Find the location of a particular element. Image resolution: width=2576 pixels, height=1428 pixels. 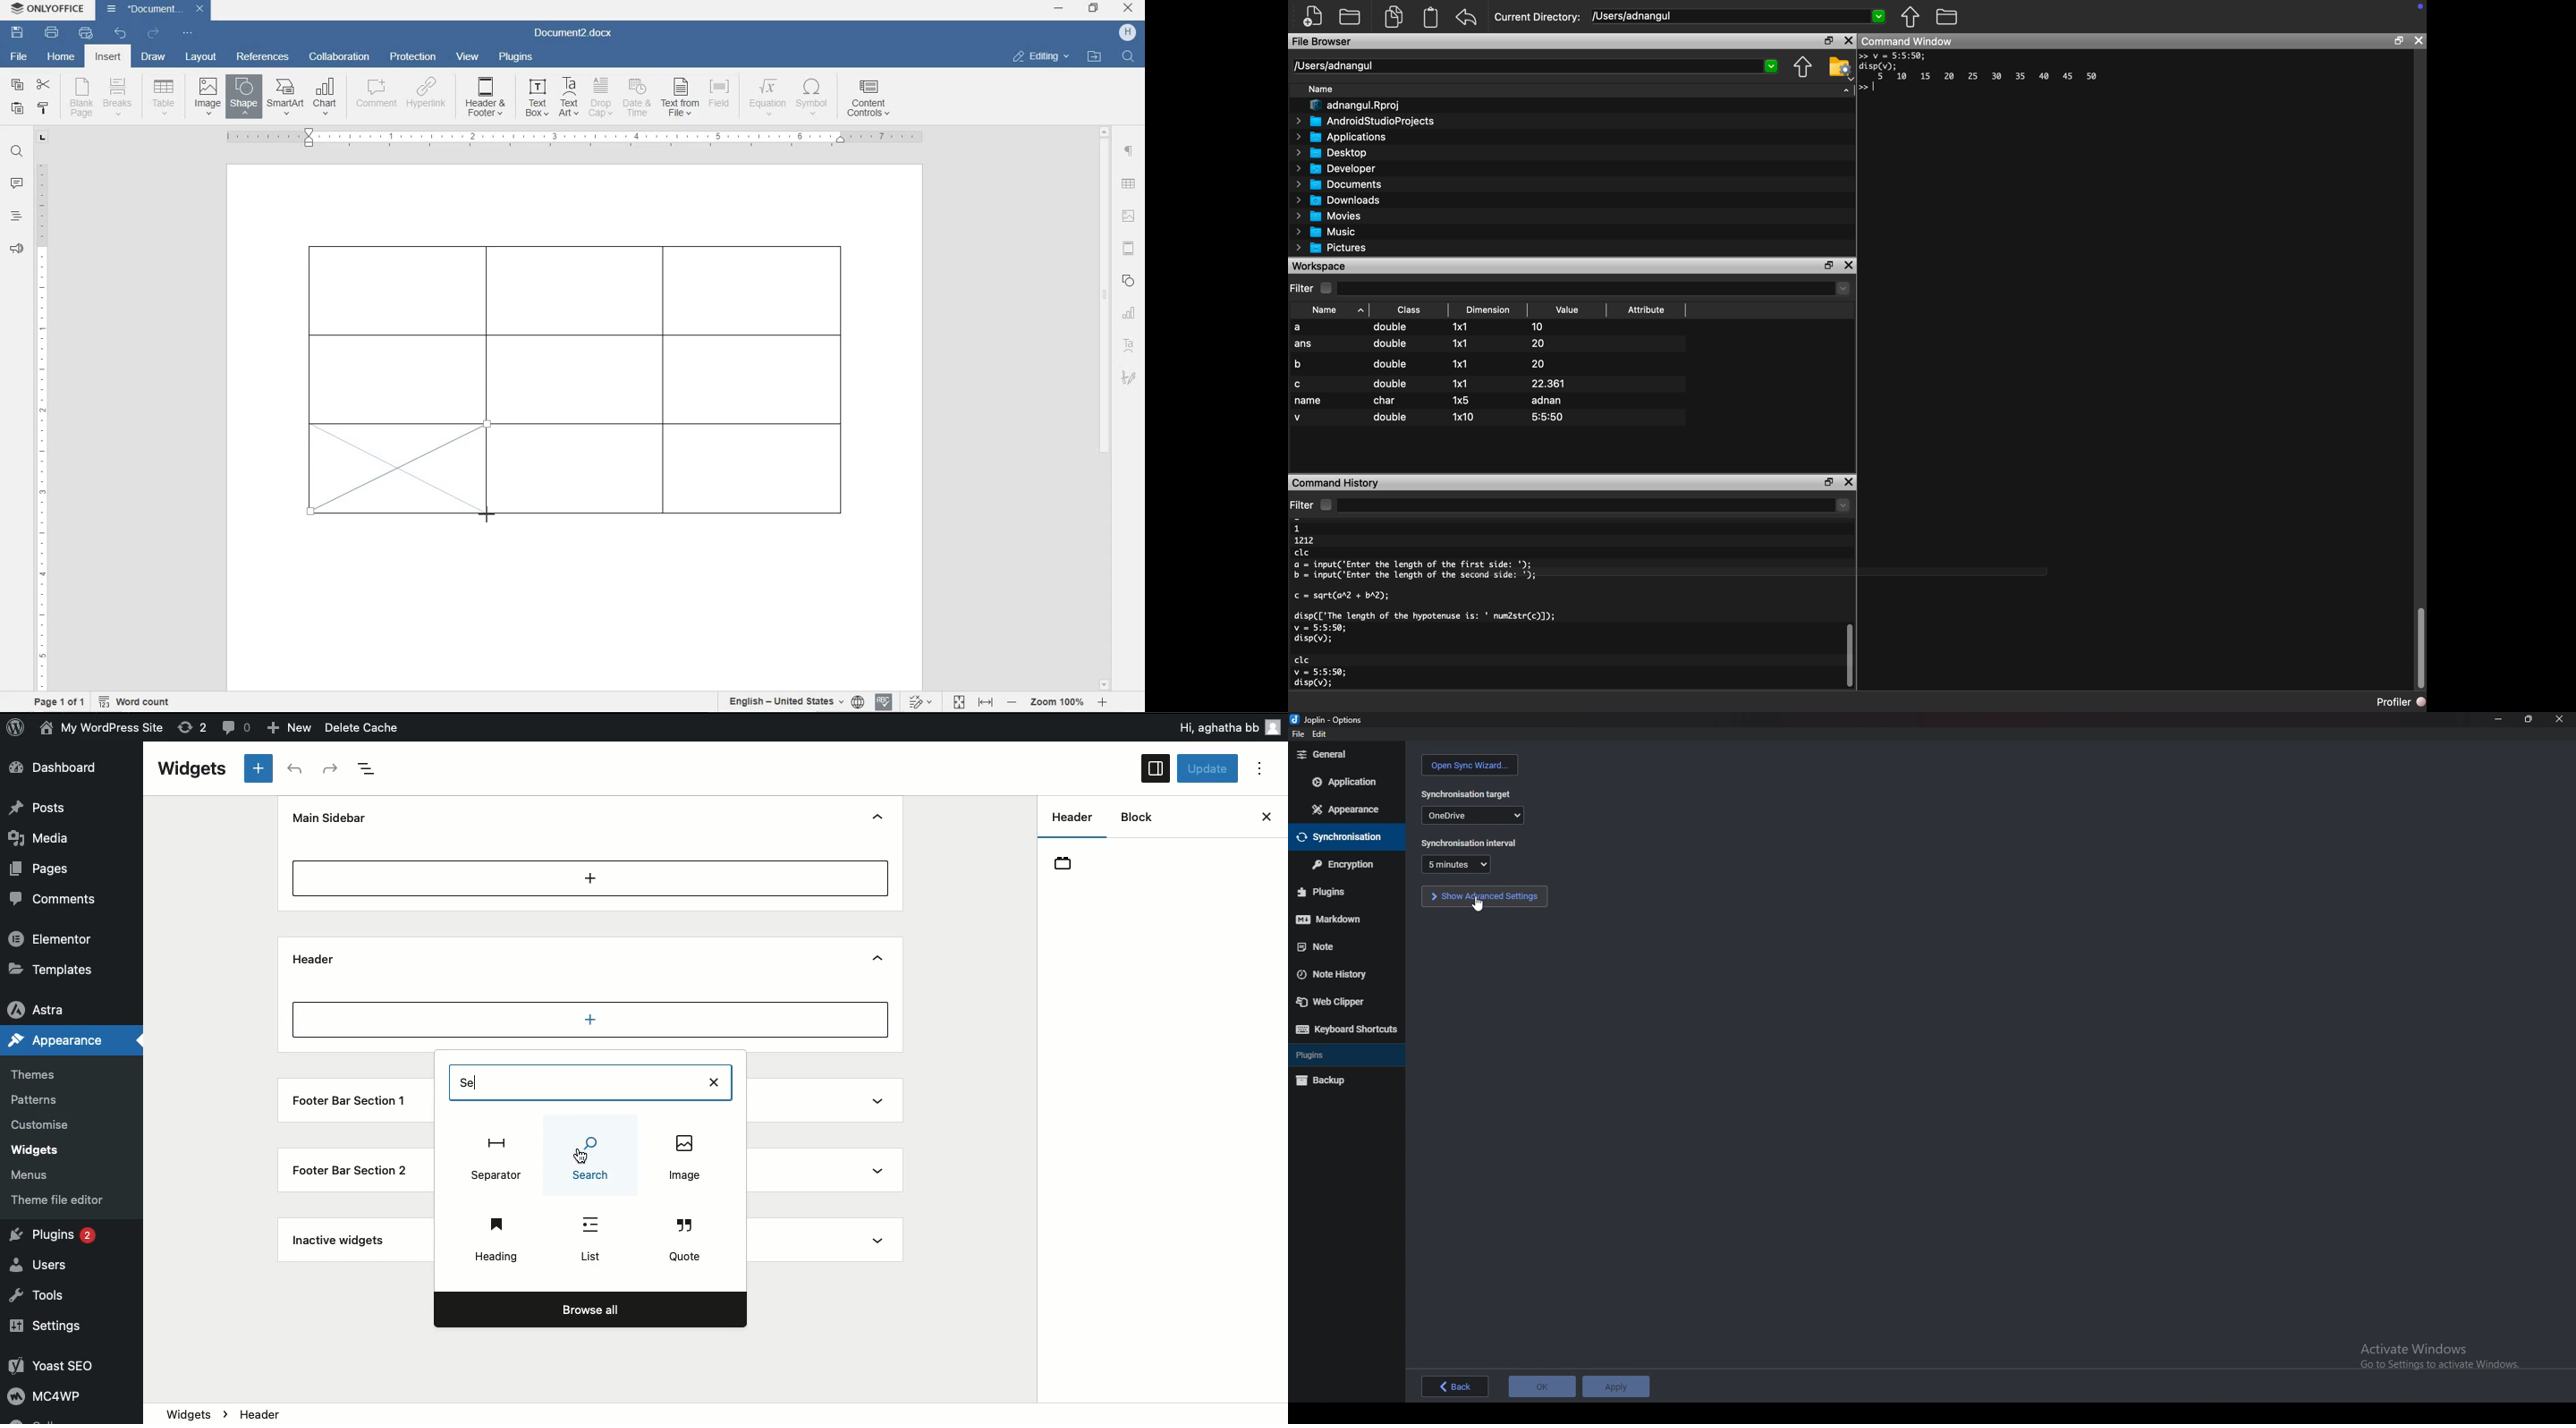

scroll bar is located at coordinates (1850, 653).